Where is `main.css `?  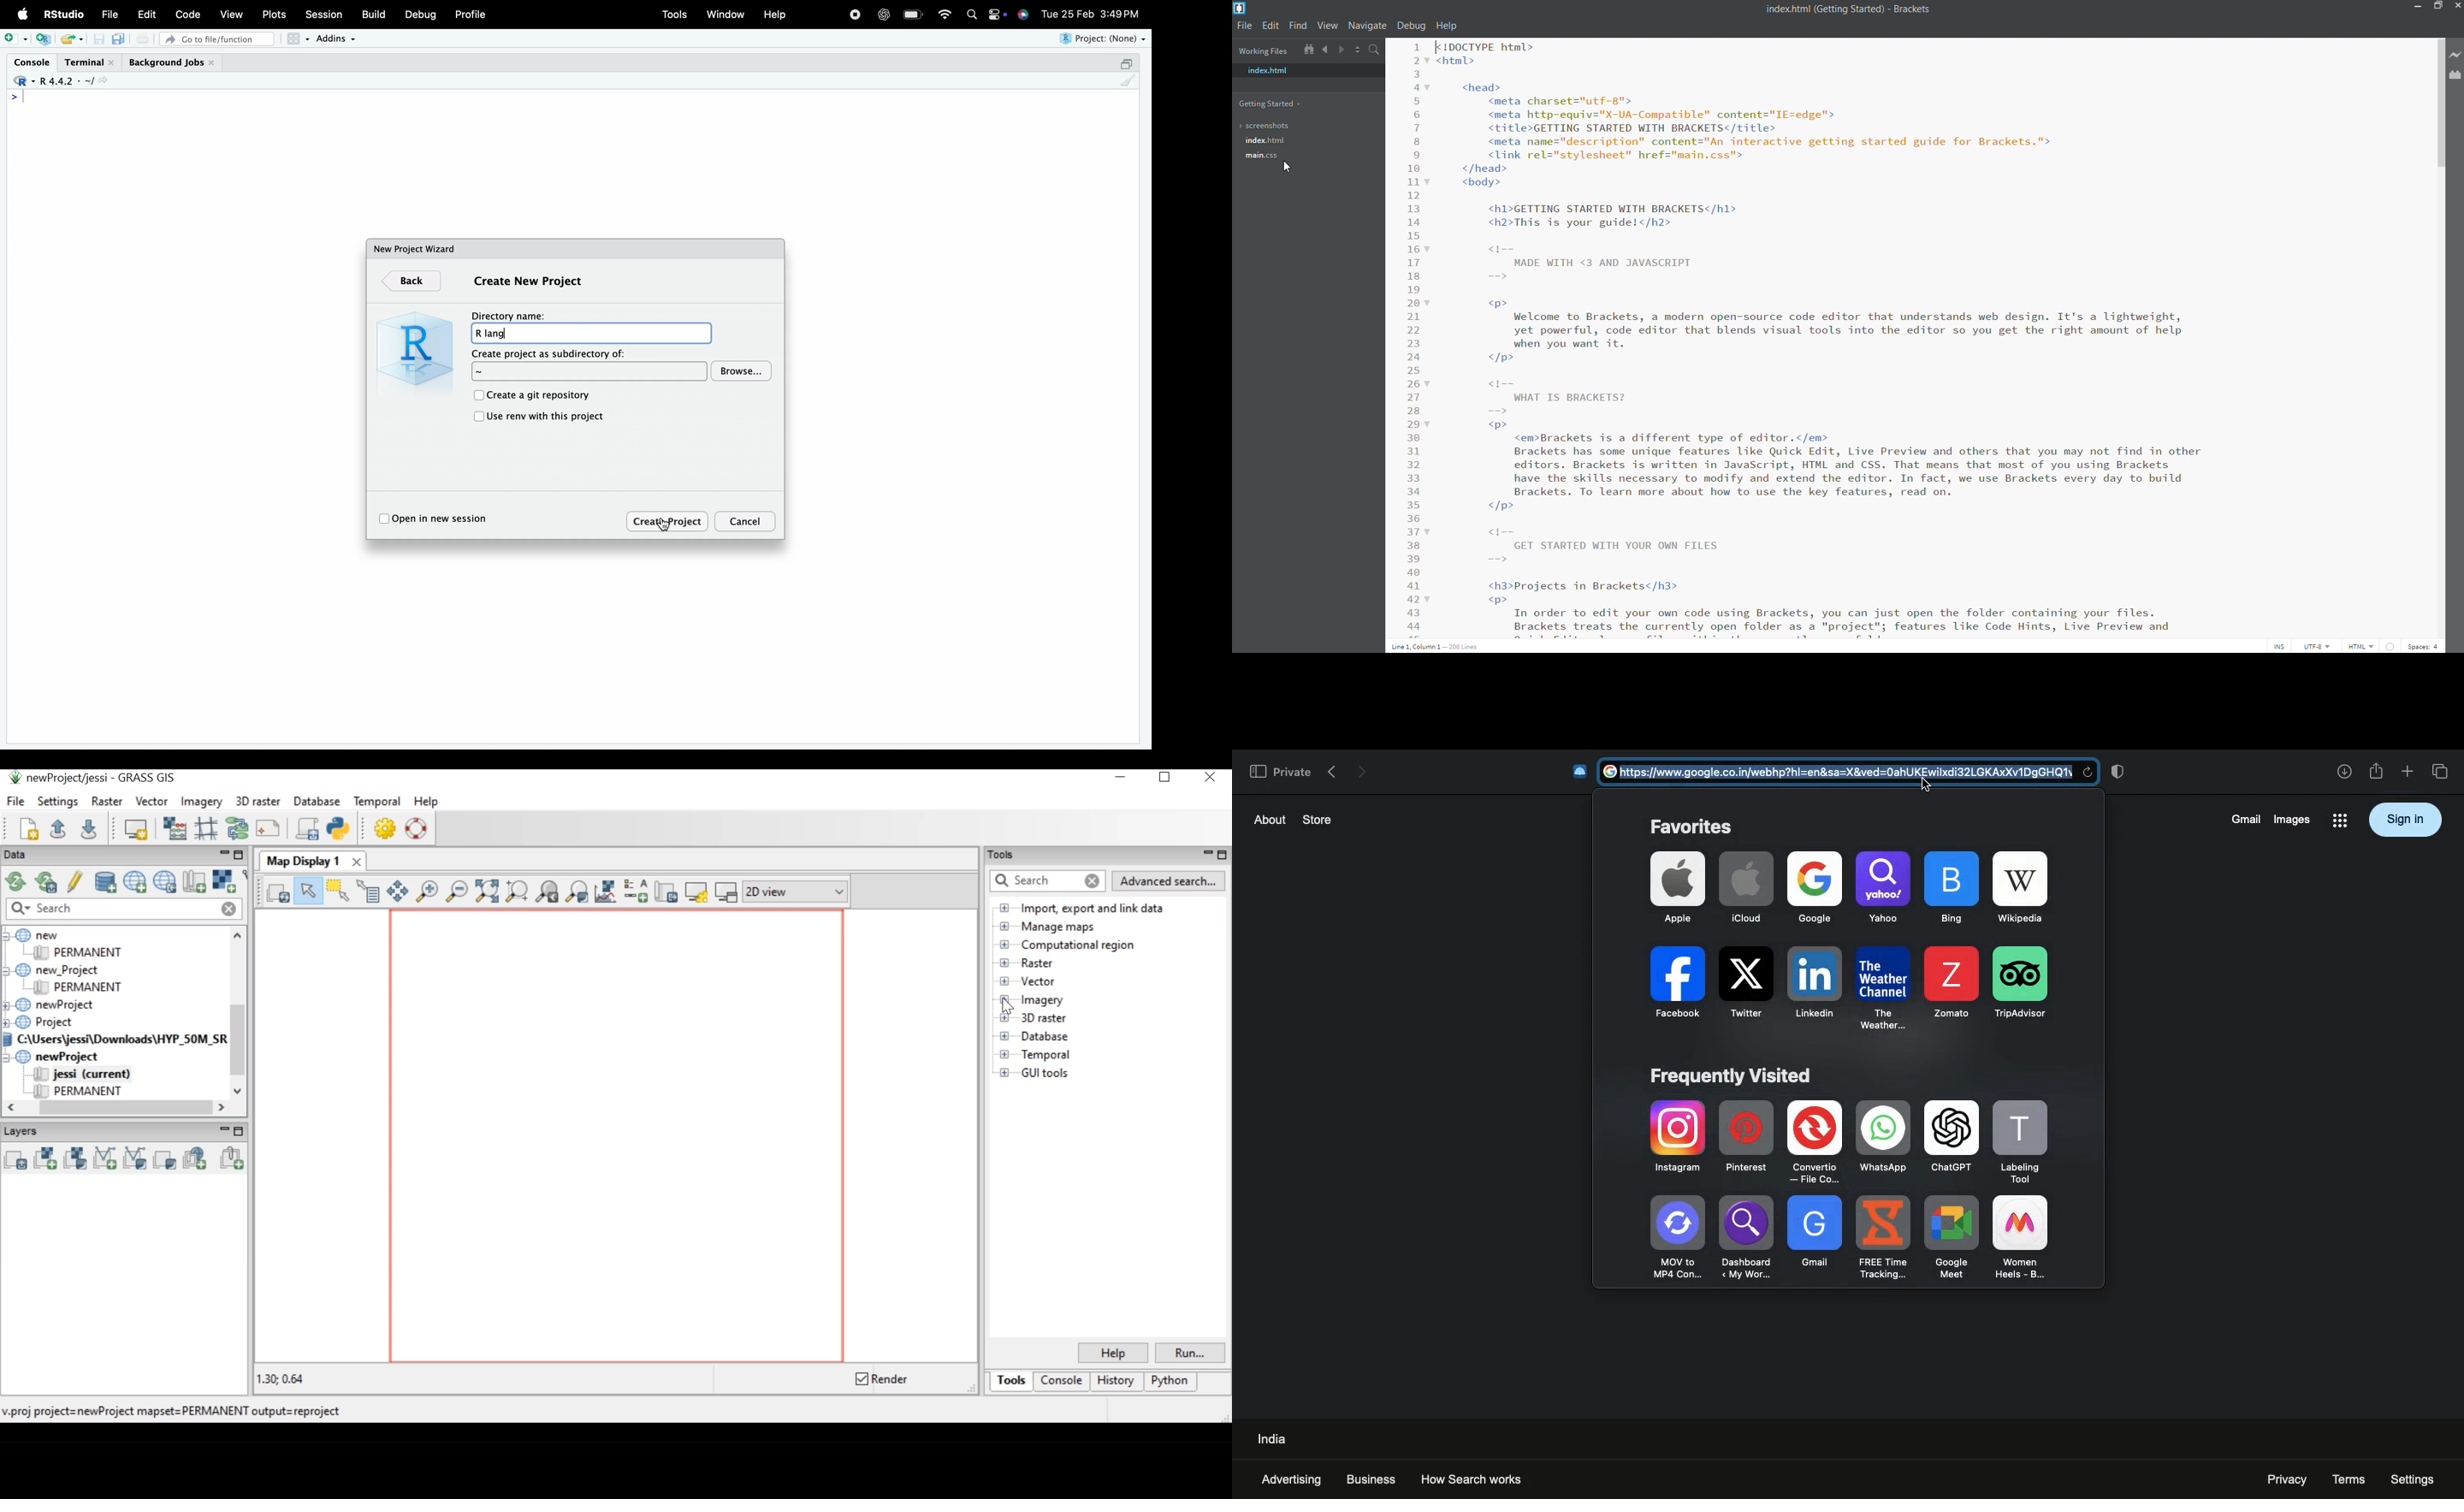 main.css  is located at coordinates (1301, 157).